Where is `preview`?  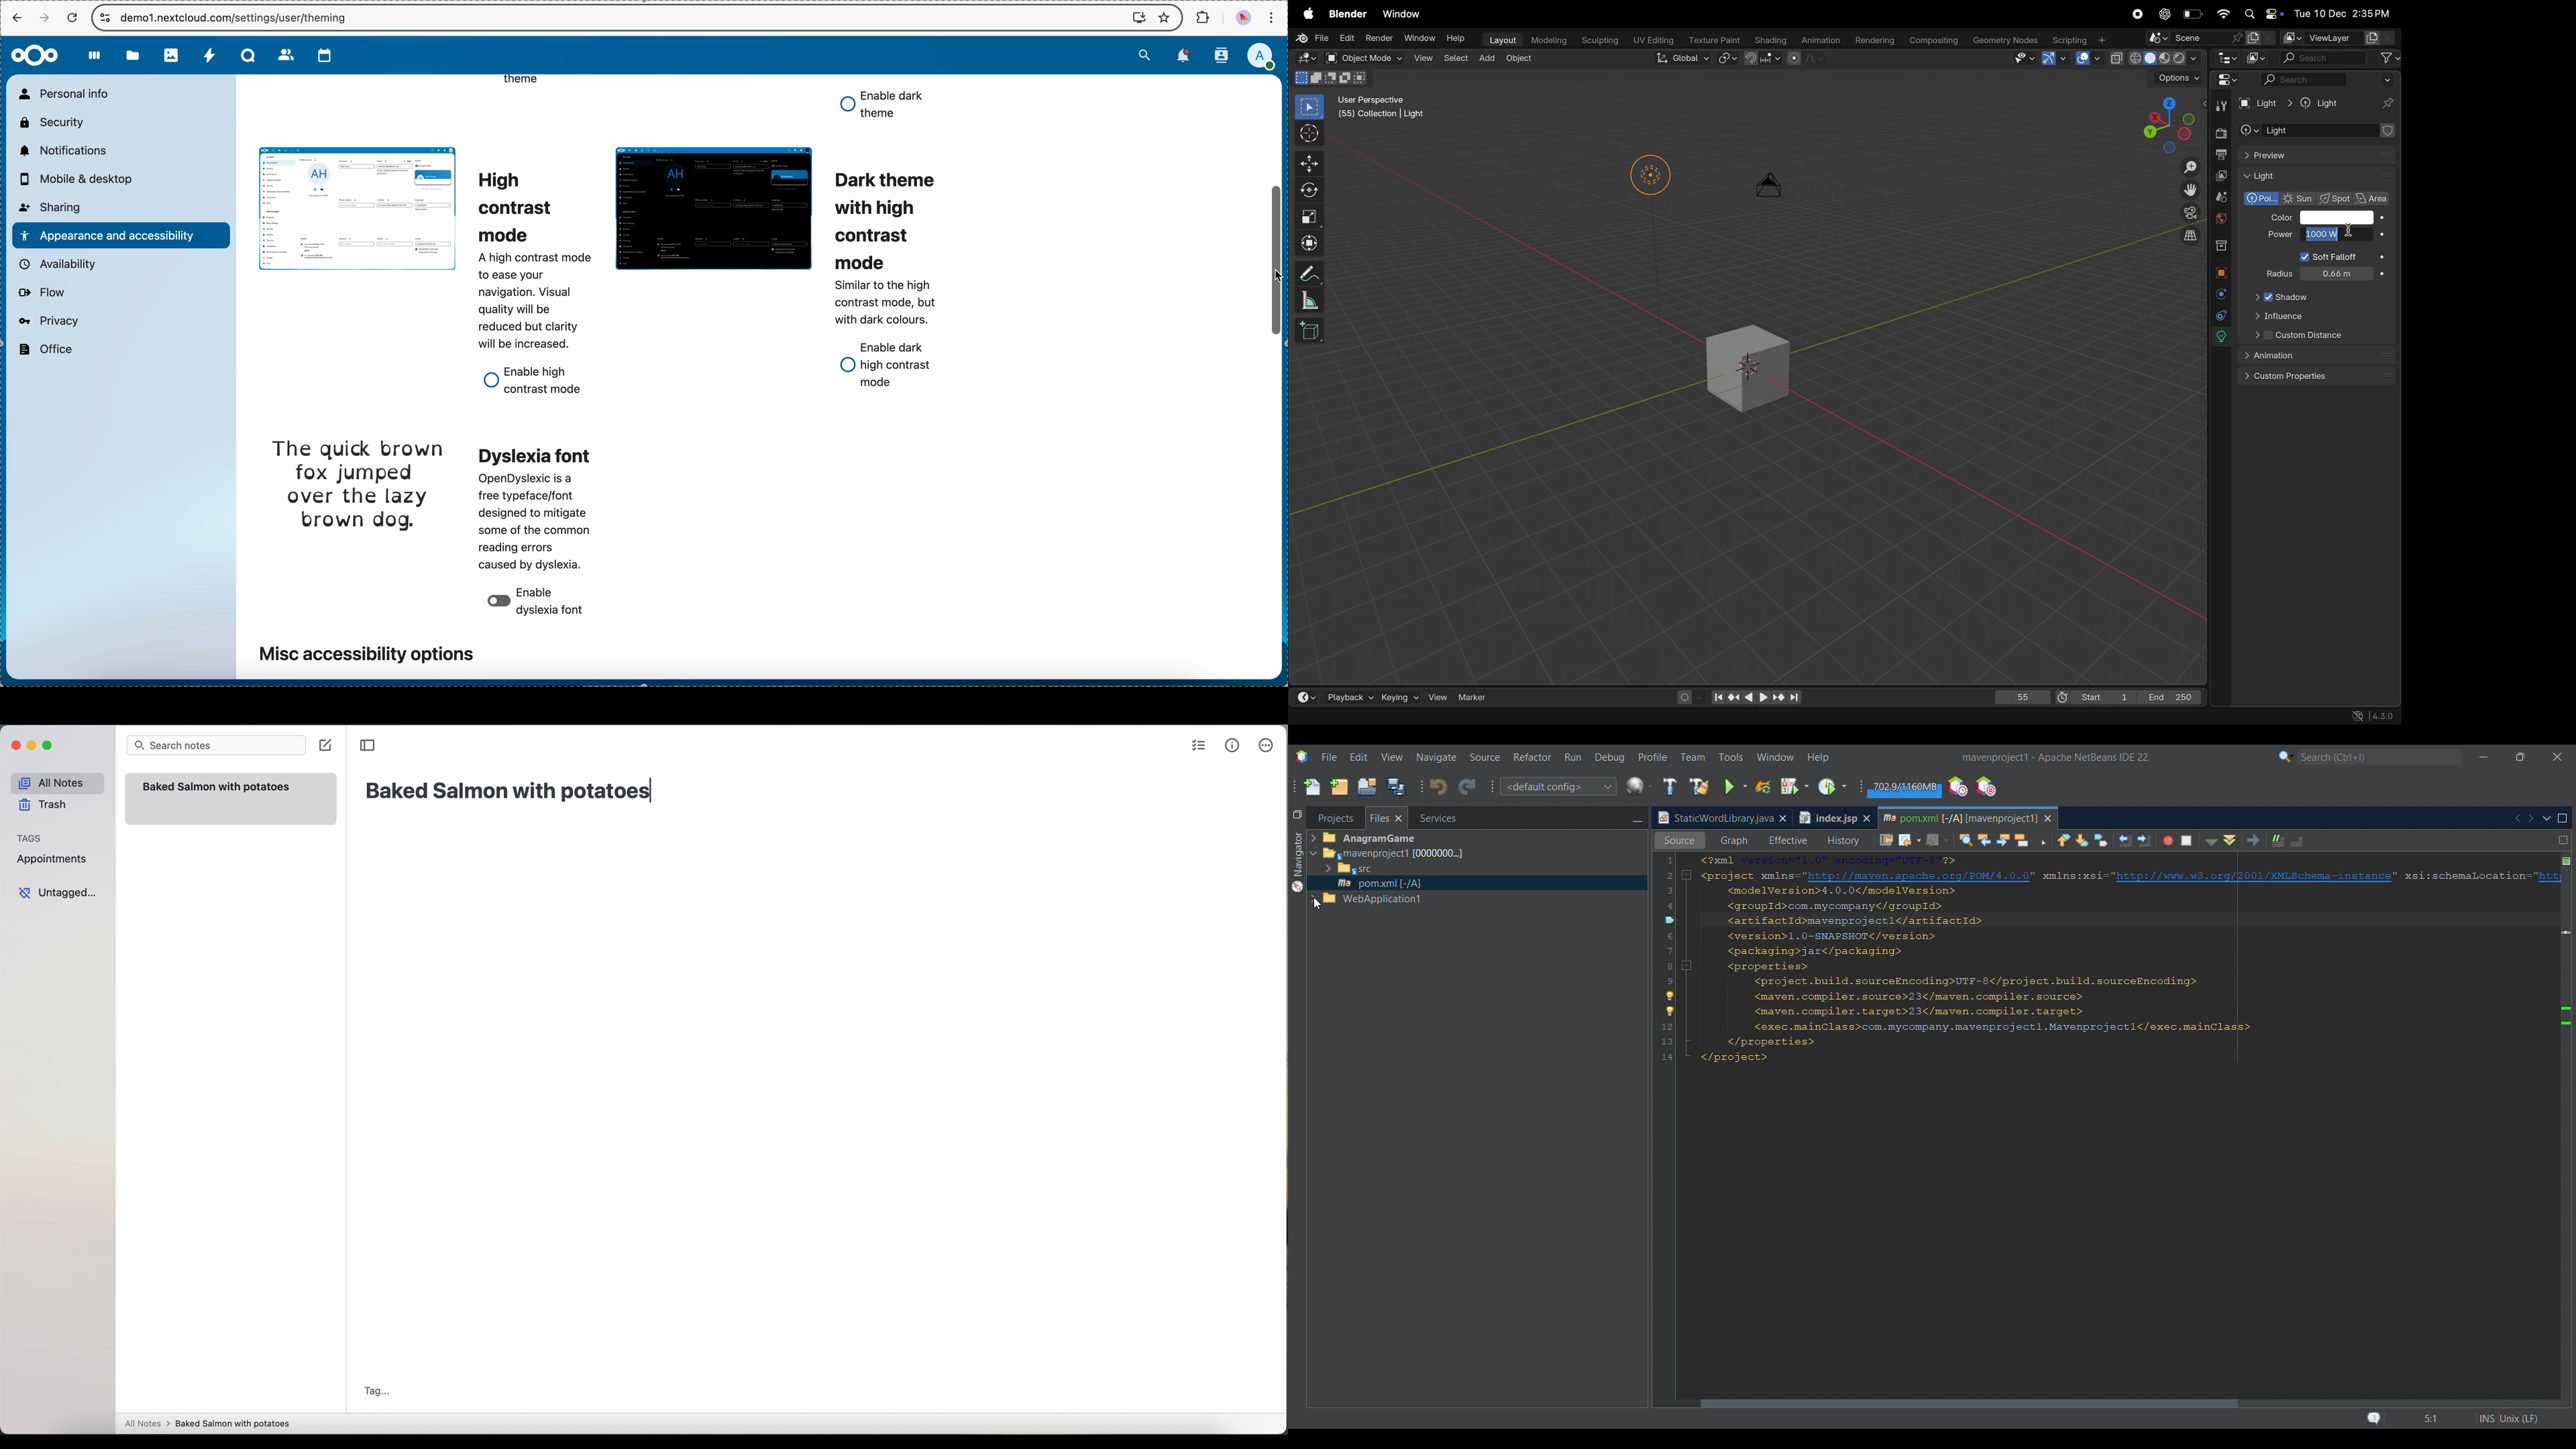 preview is located at coordinates (2317, 154).